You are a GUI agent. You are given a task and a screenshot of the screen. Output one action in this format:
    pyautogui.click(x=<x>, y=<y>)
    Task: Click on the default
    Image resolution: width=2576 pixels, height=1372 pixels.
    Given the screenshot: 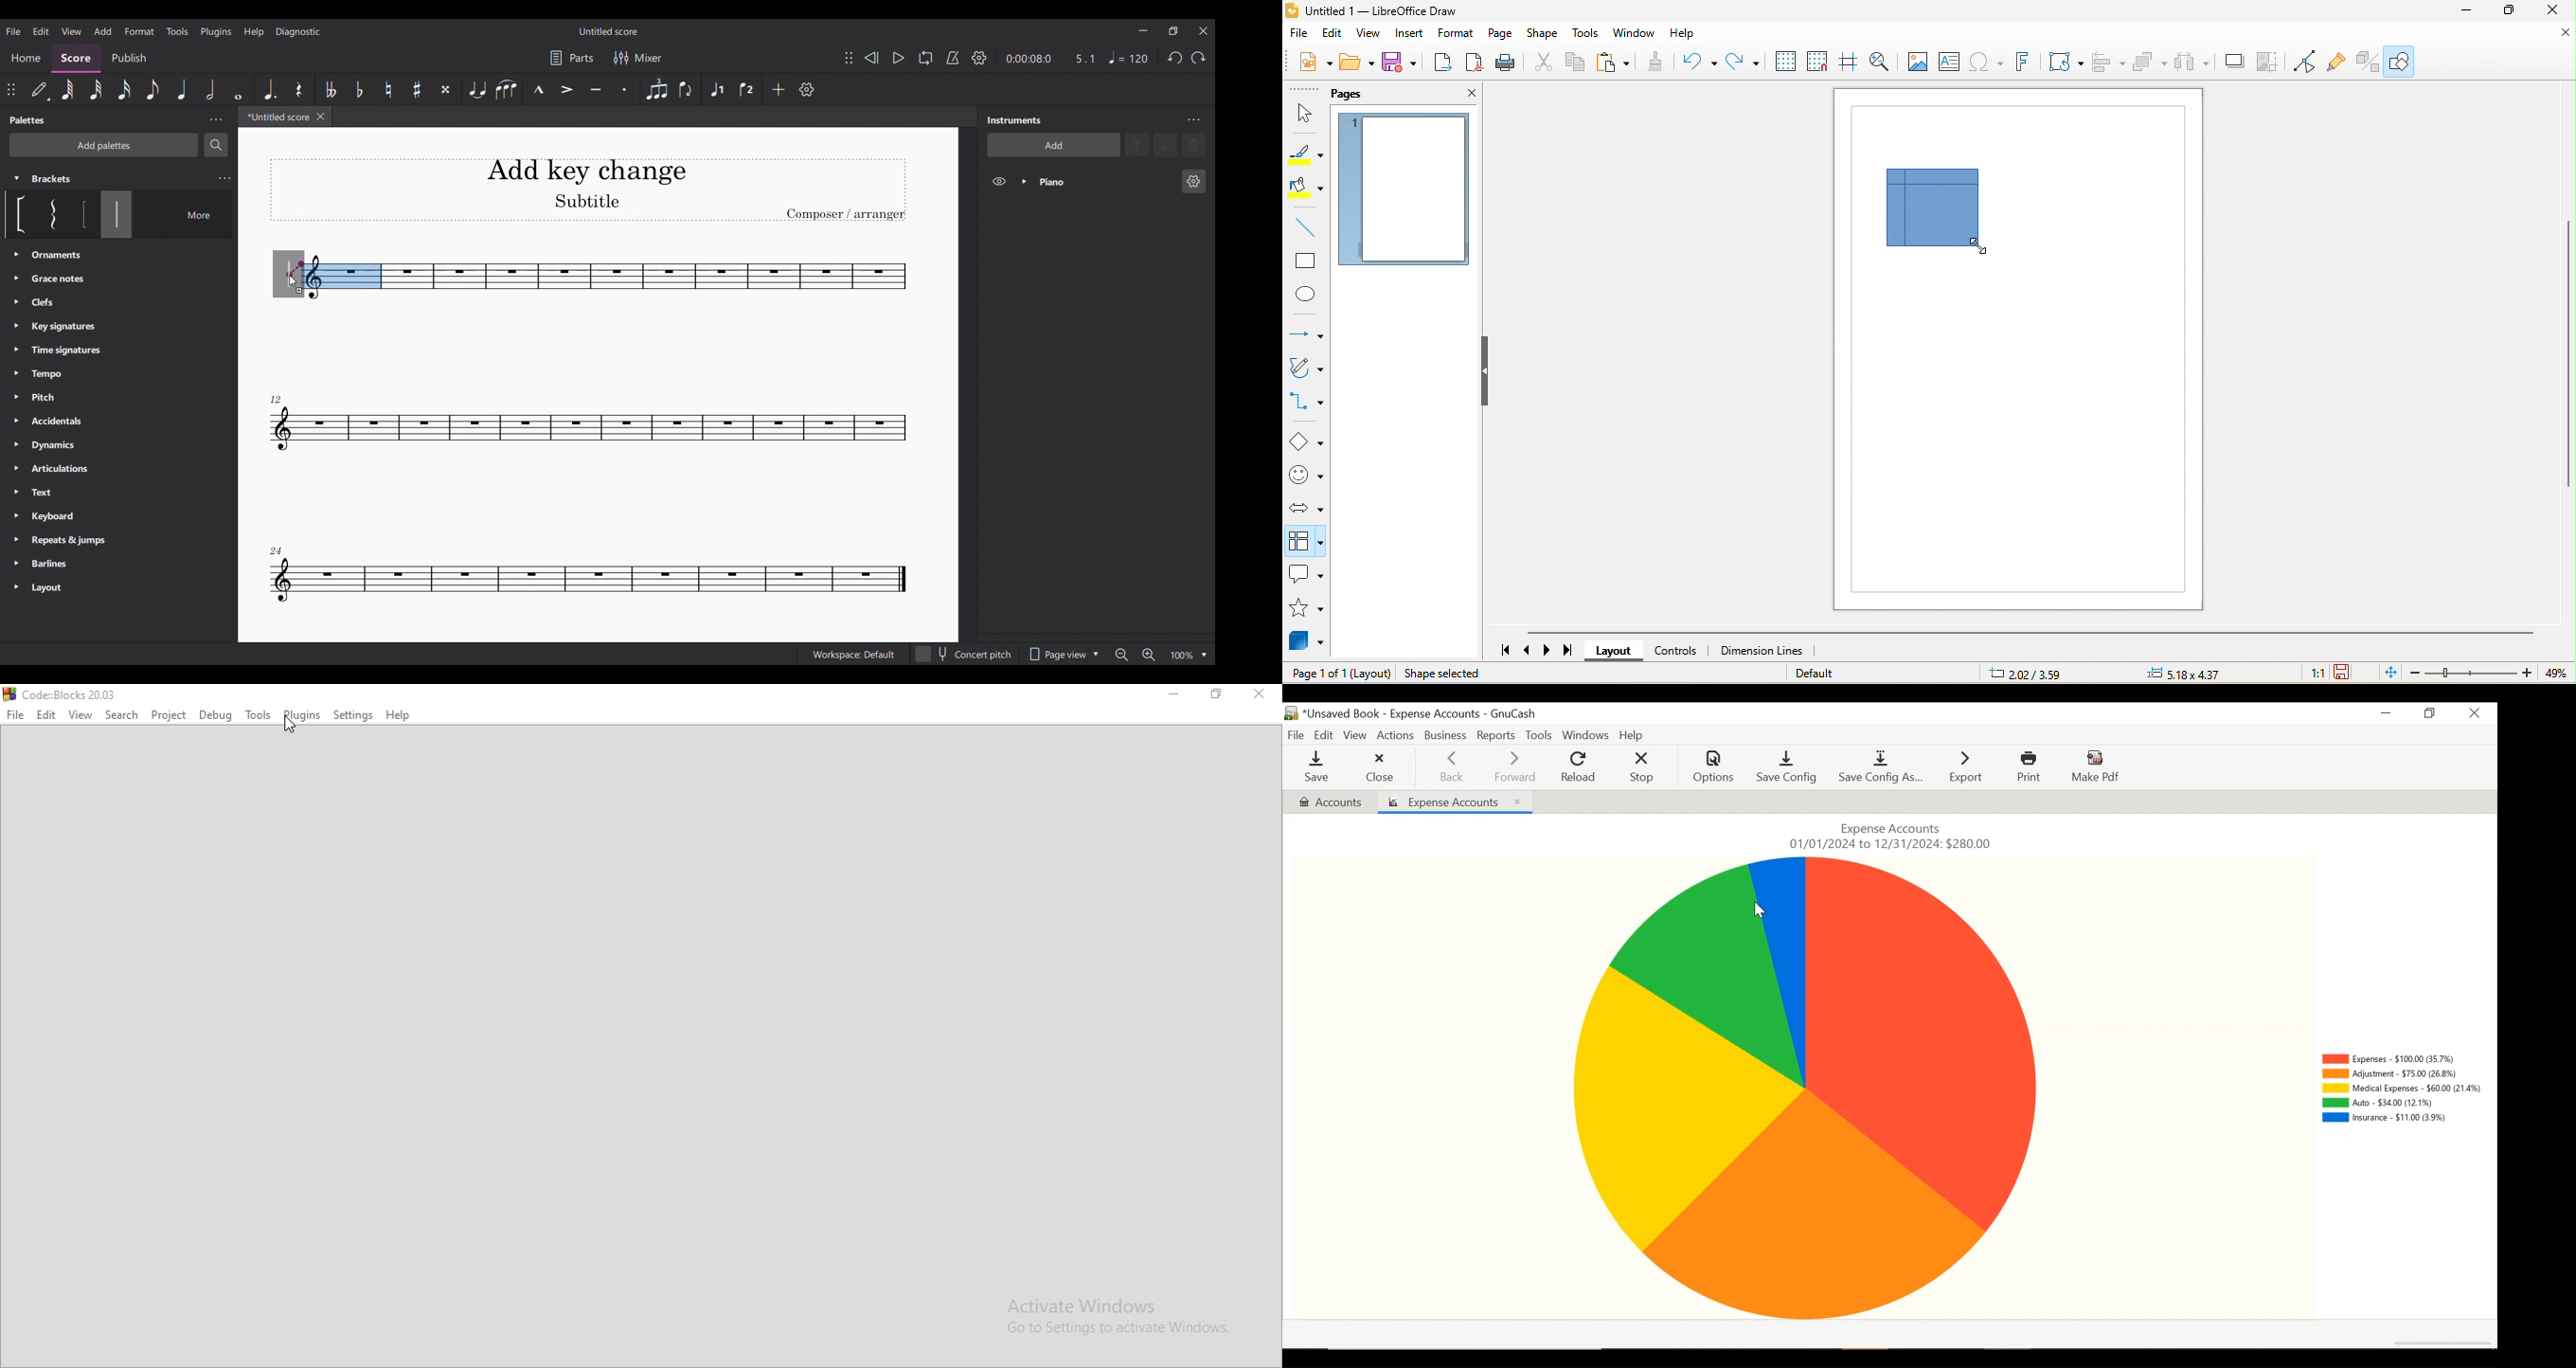 What is the action you would take?
    pyautogui.click(x=1831, y=673)
    